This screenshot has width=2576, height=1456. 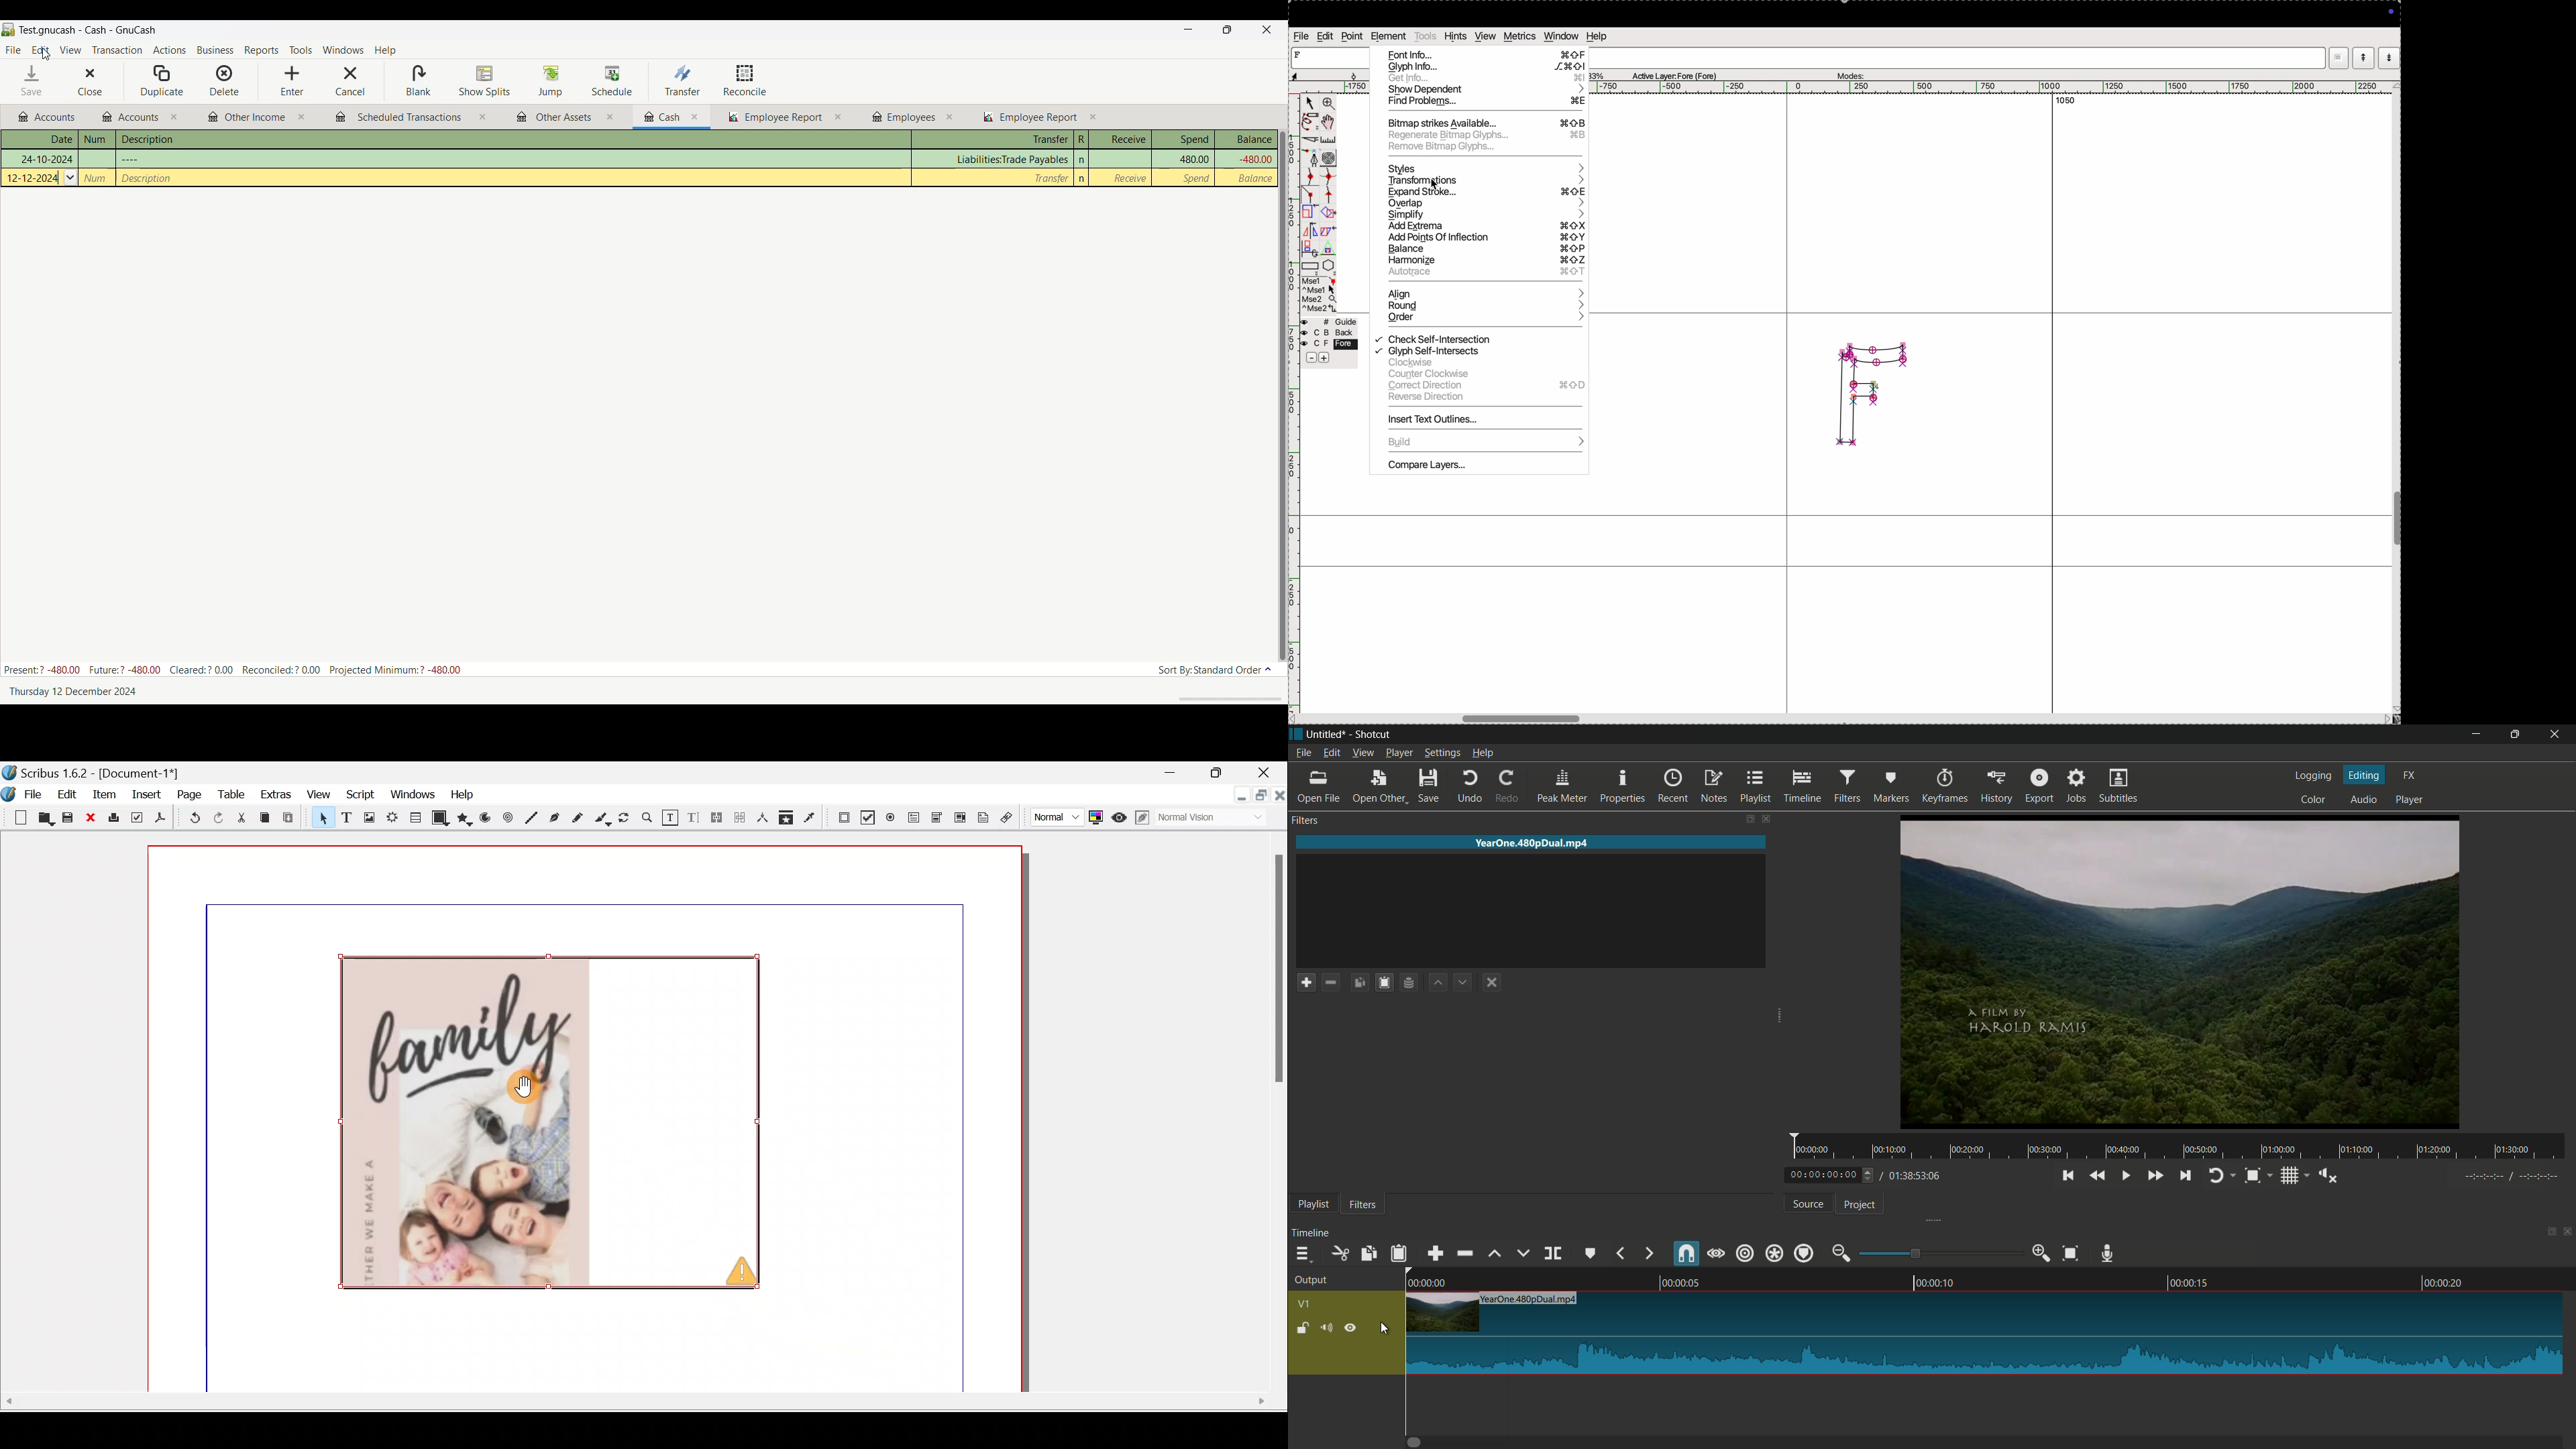 I want to click on append, so click(x=1432, y=1253).